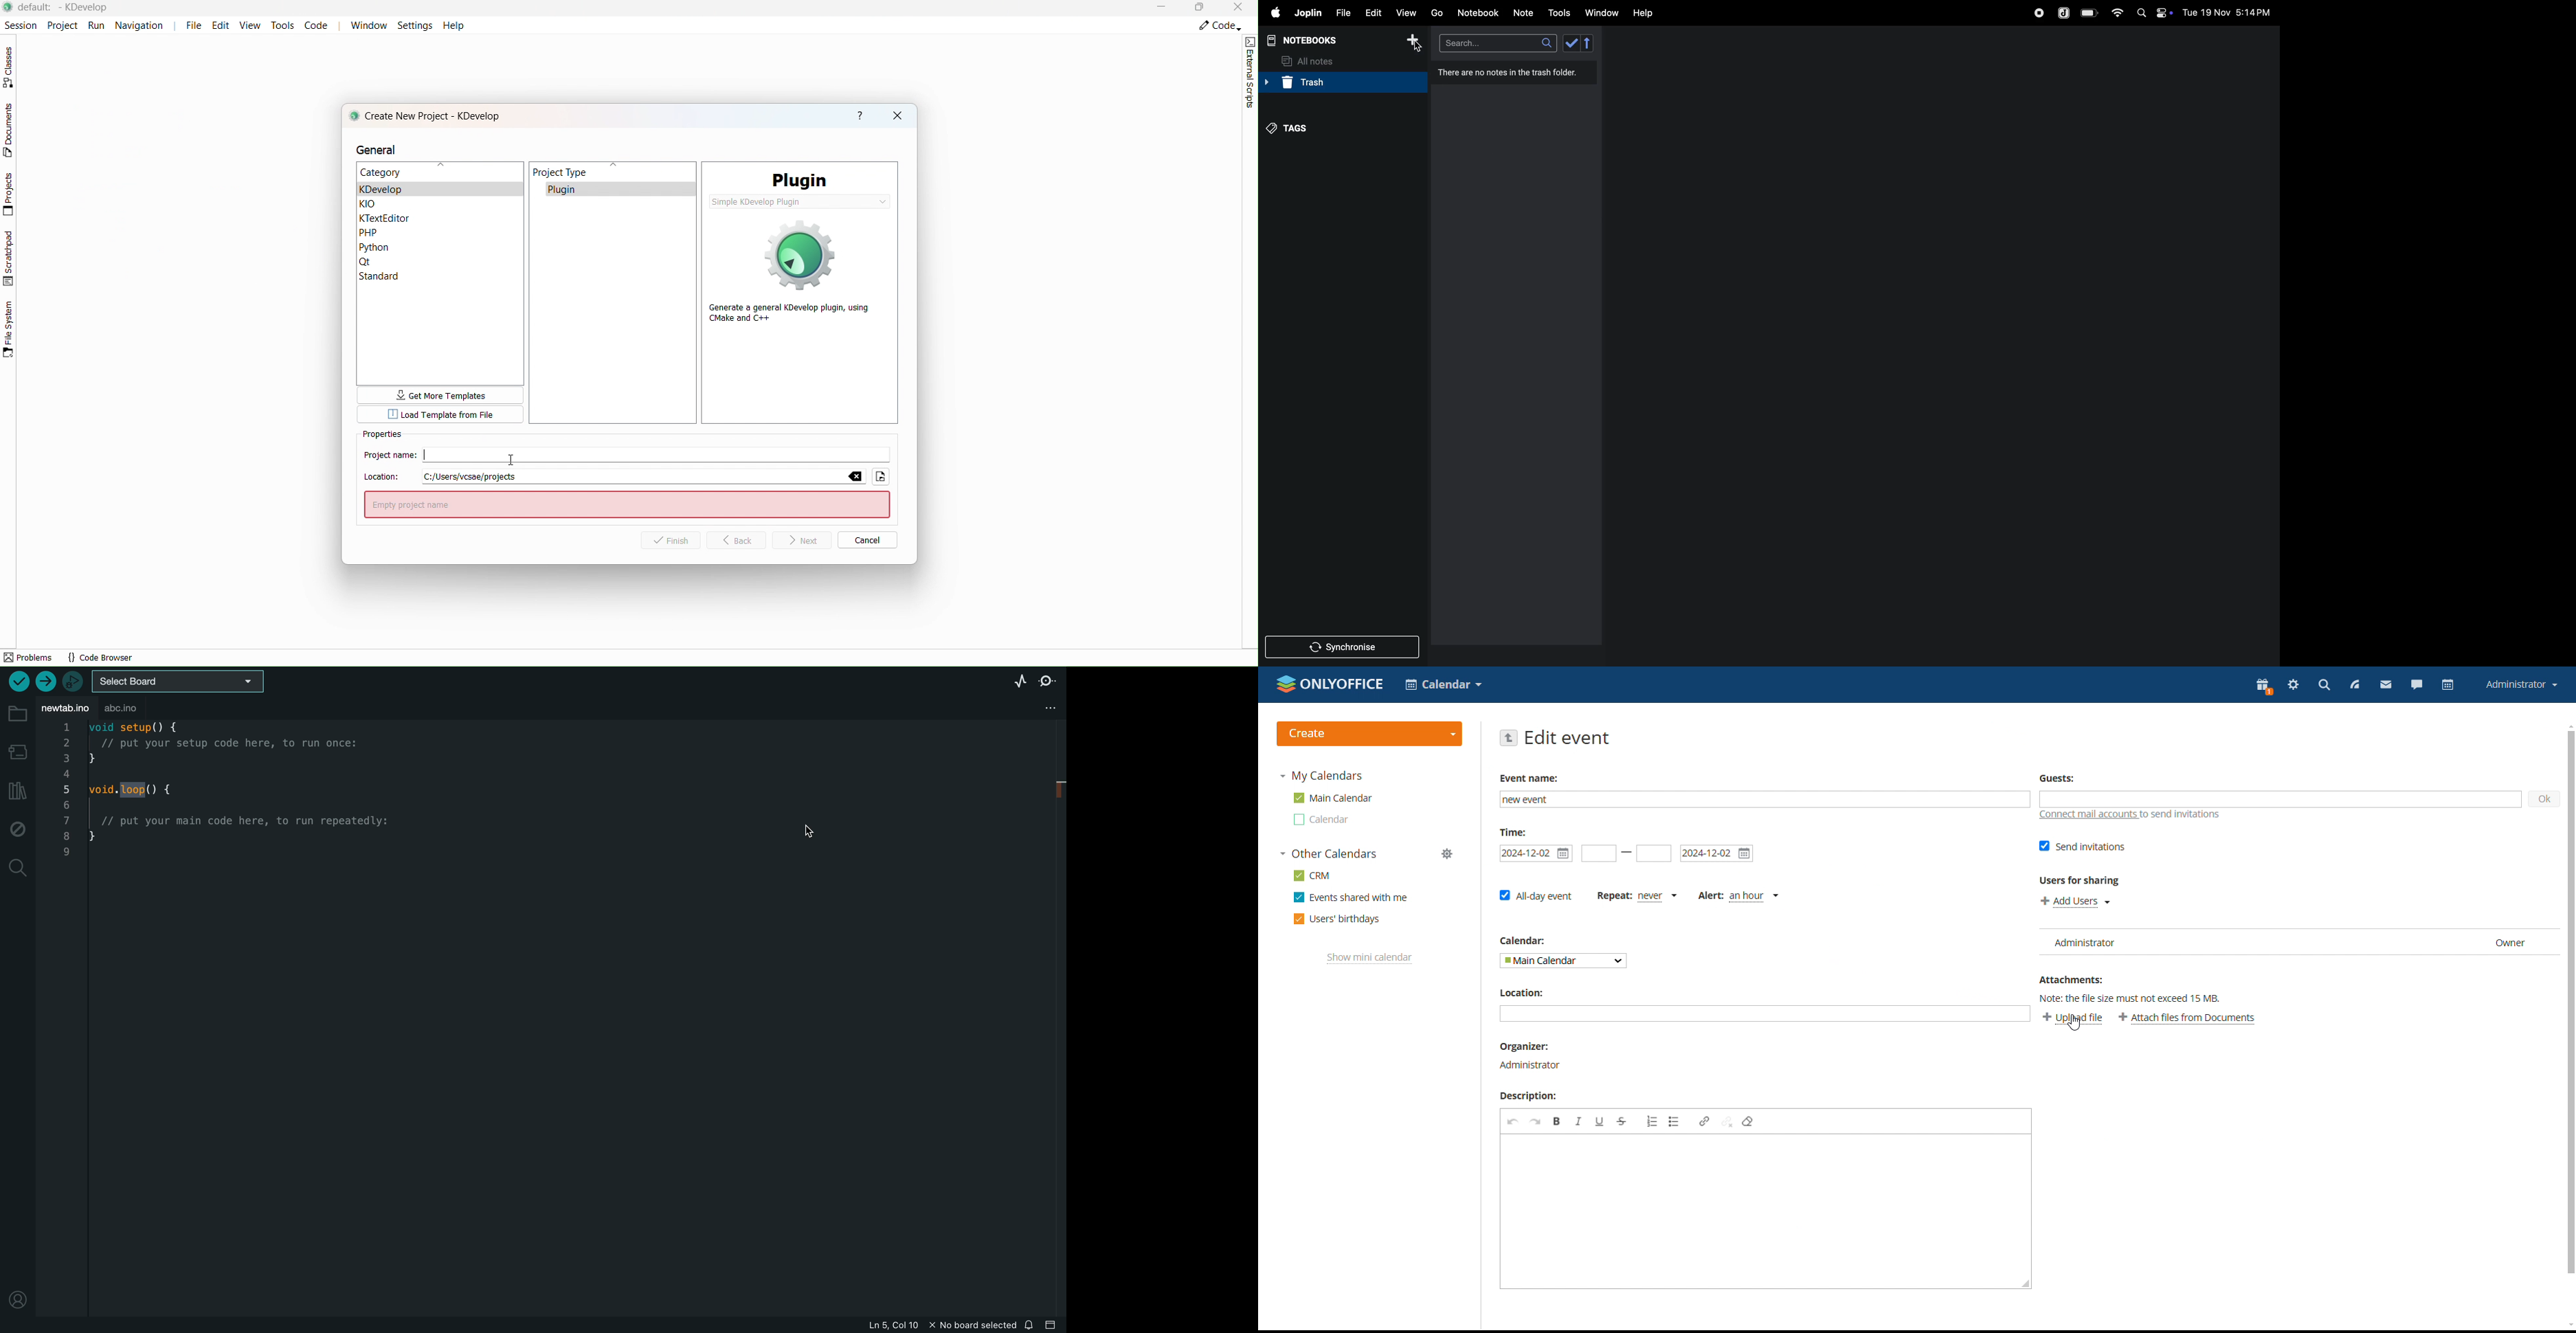  Describe the element at coordinates (1219, 26) in the screenshot. I see `Code` at that location.